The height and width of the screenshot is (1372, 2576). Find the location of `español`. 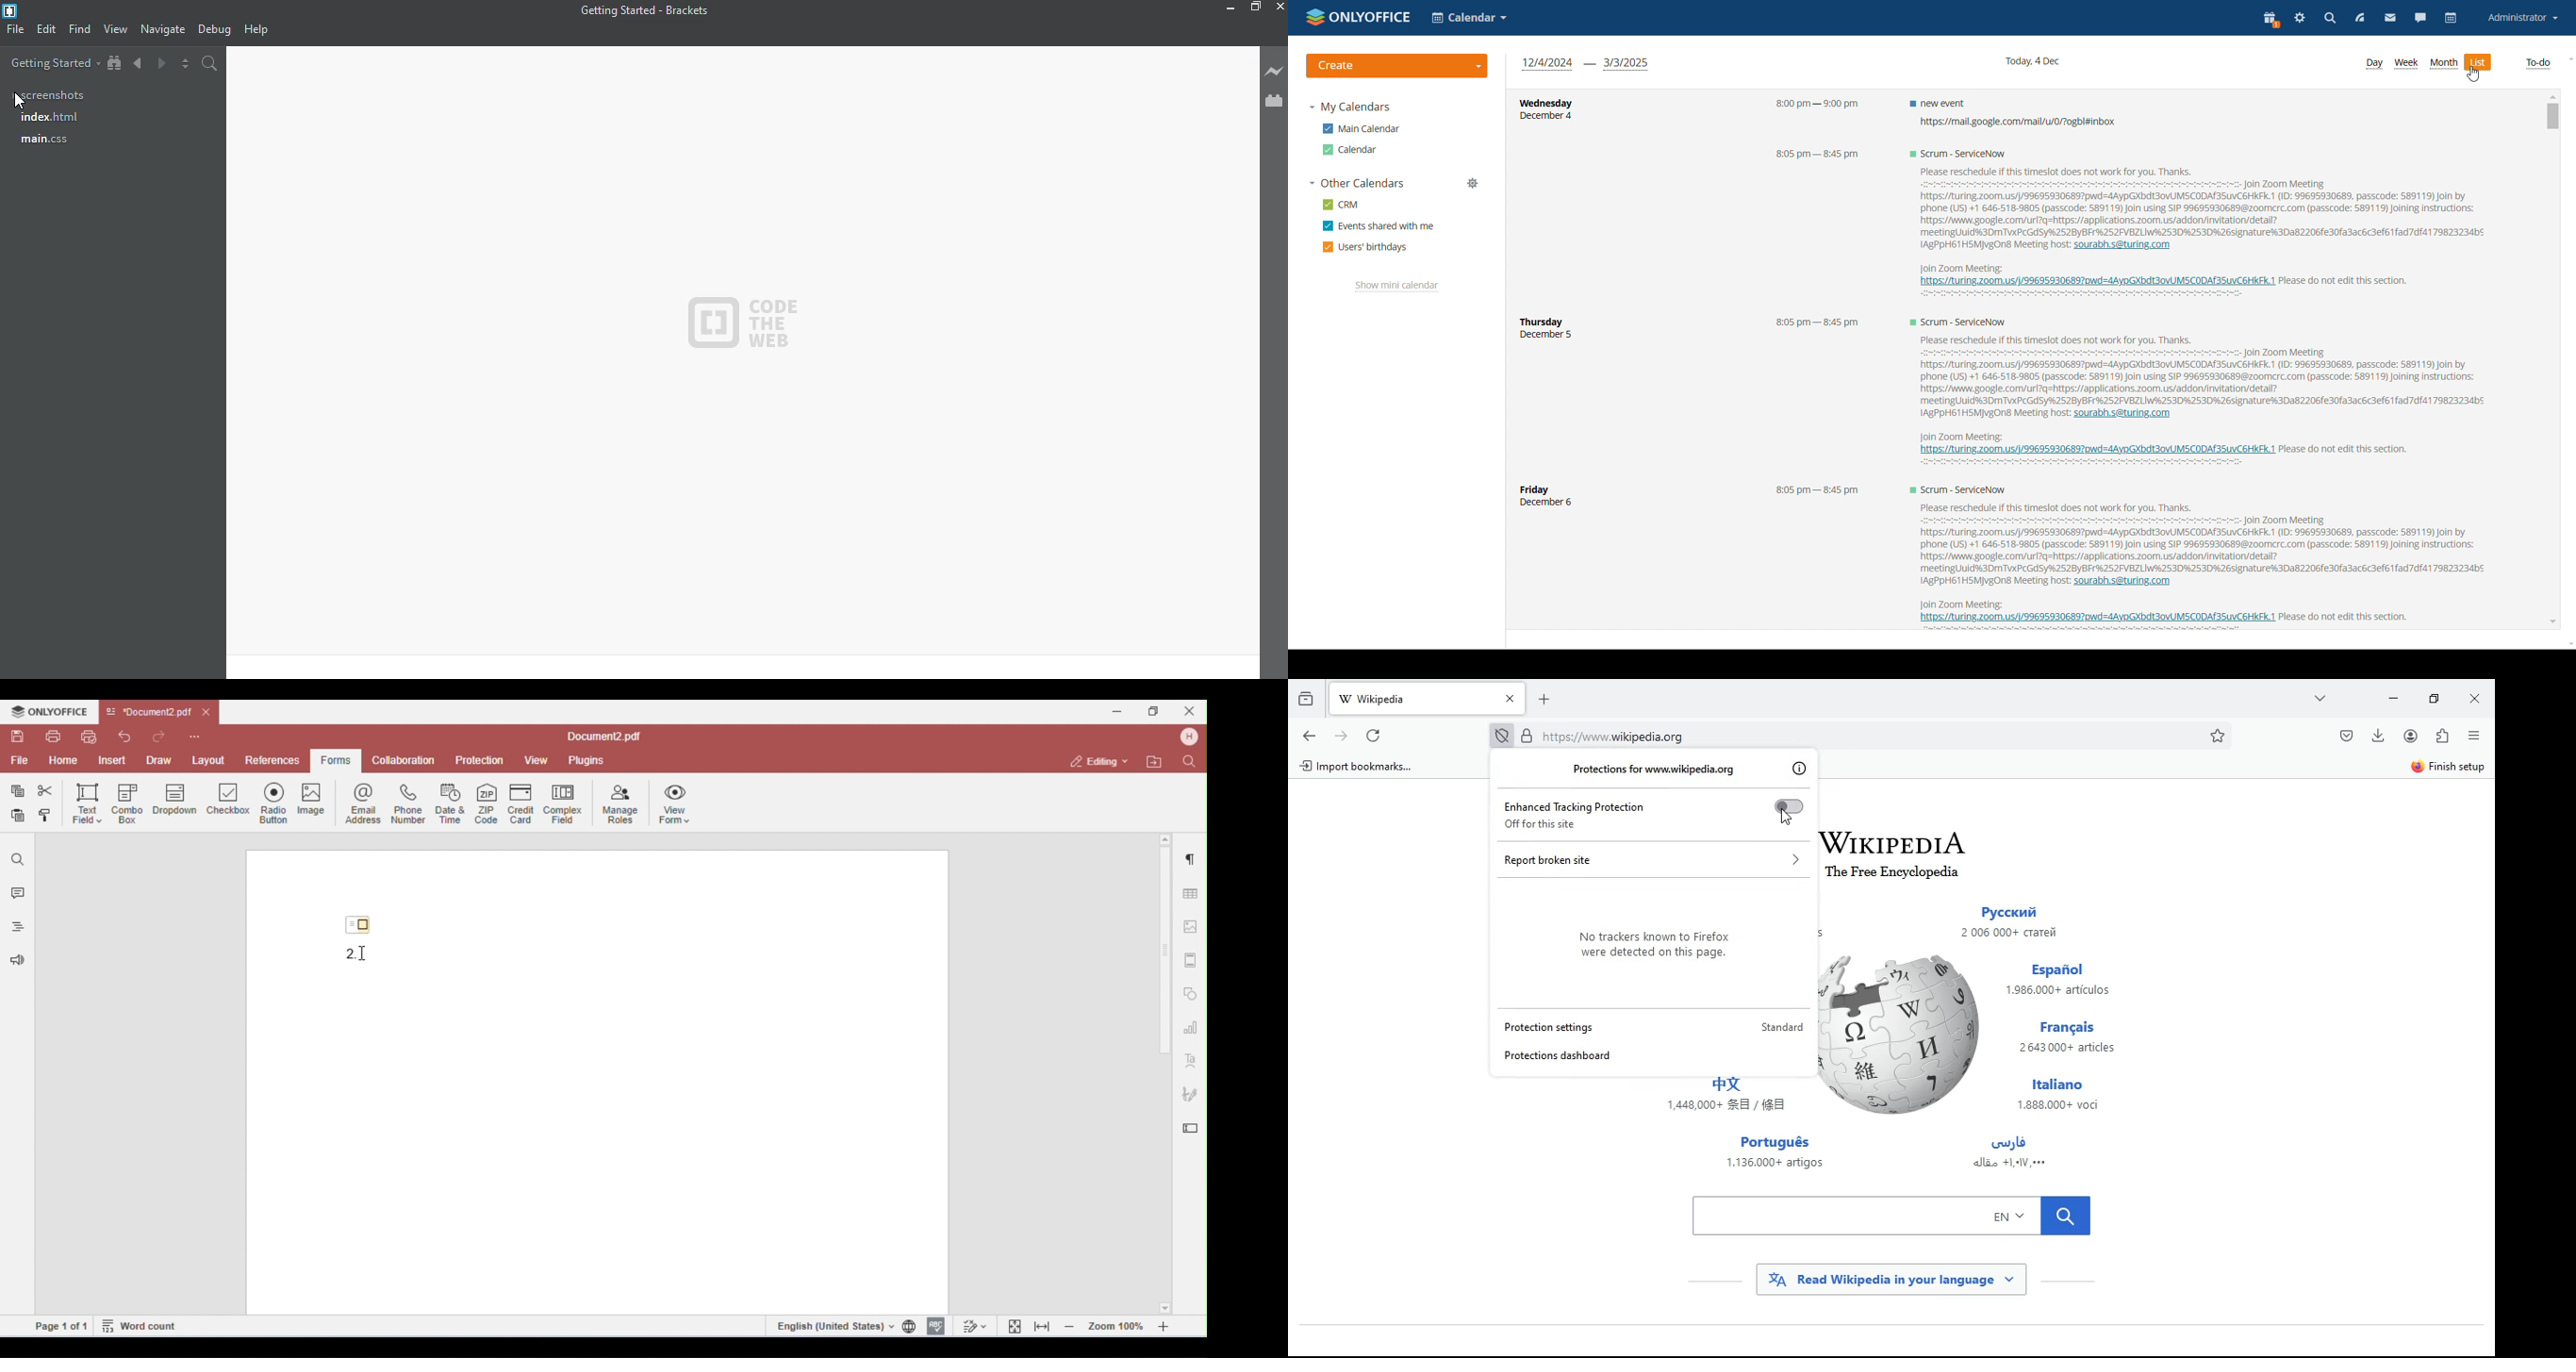

español is located at coordinates (2064, 980).